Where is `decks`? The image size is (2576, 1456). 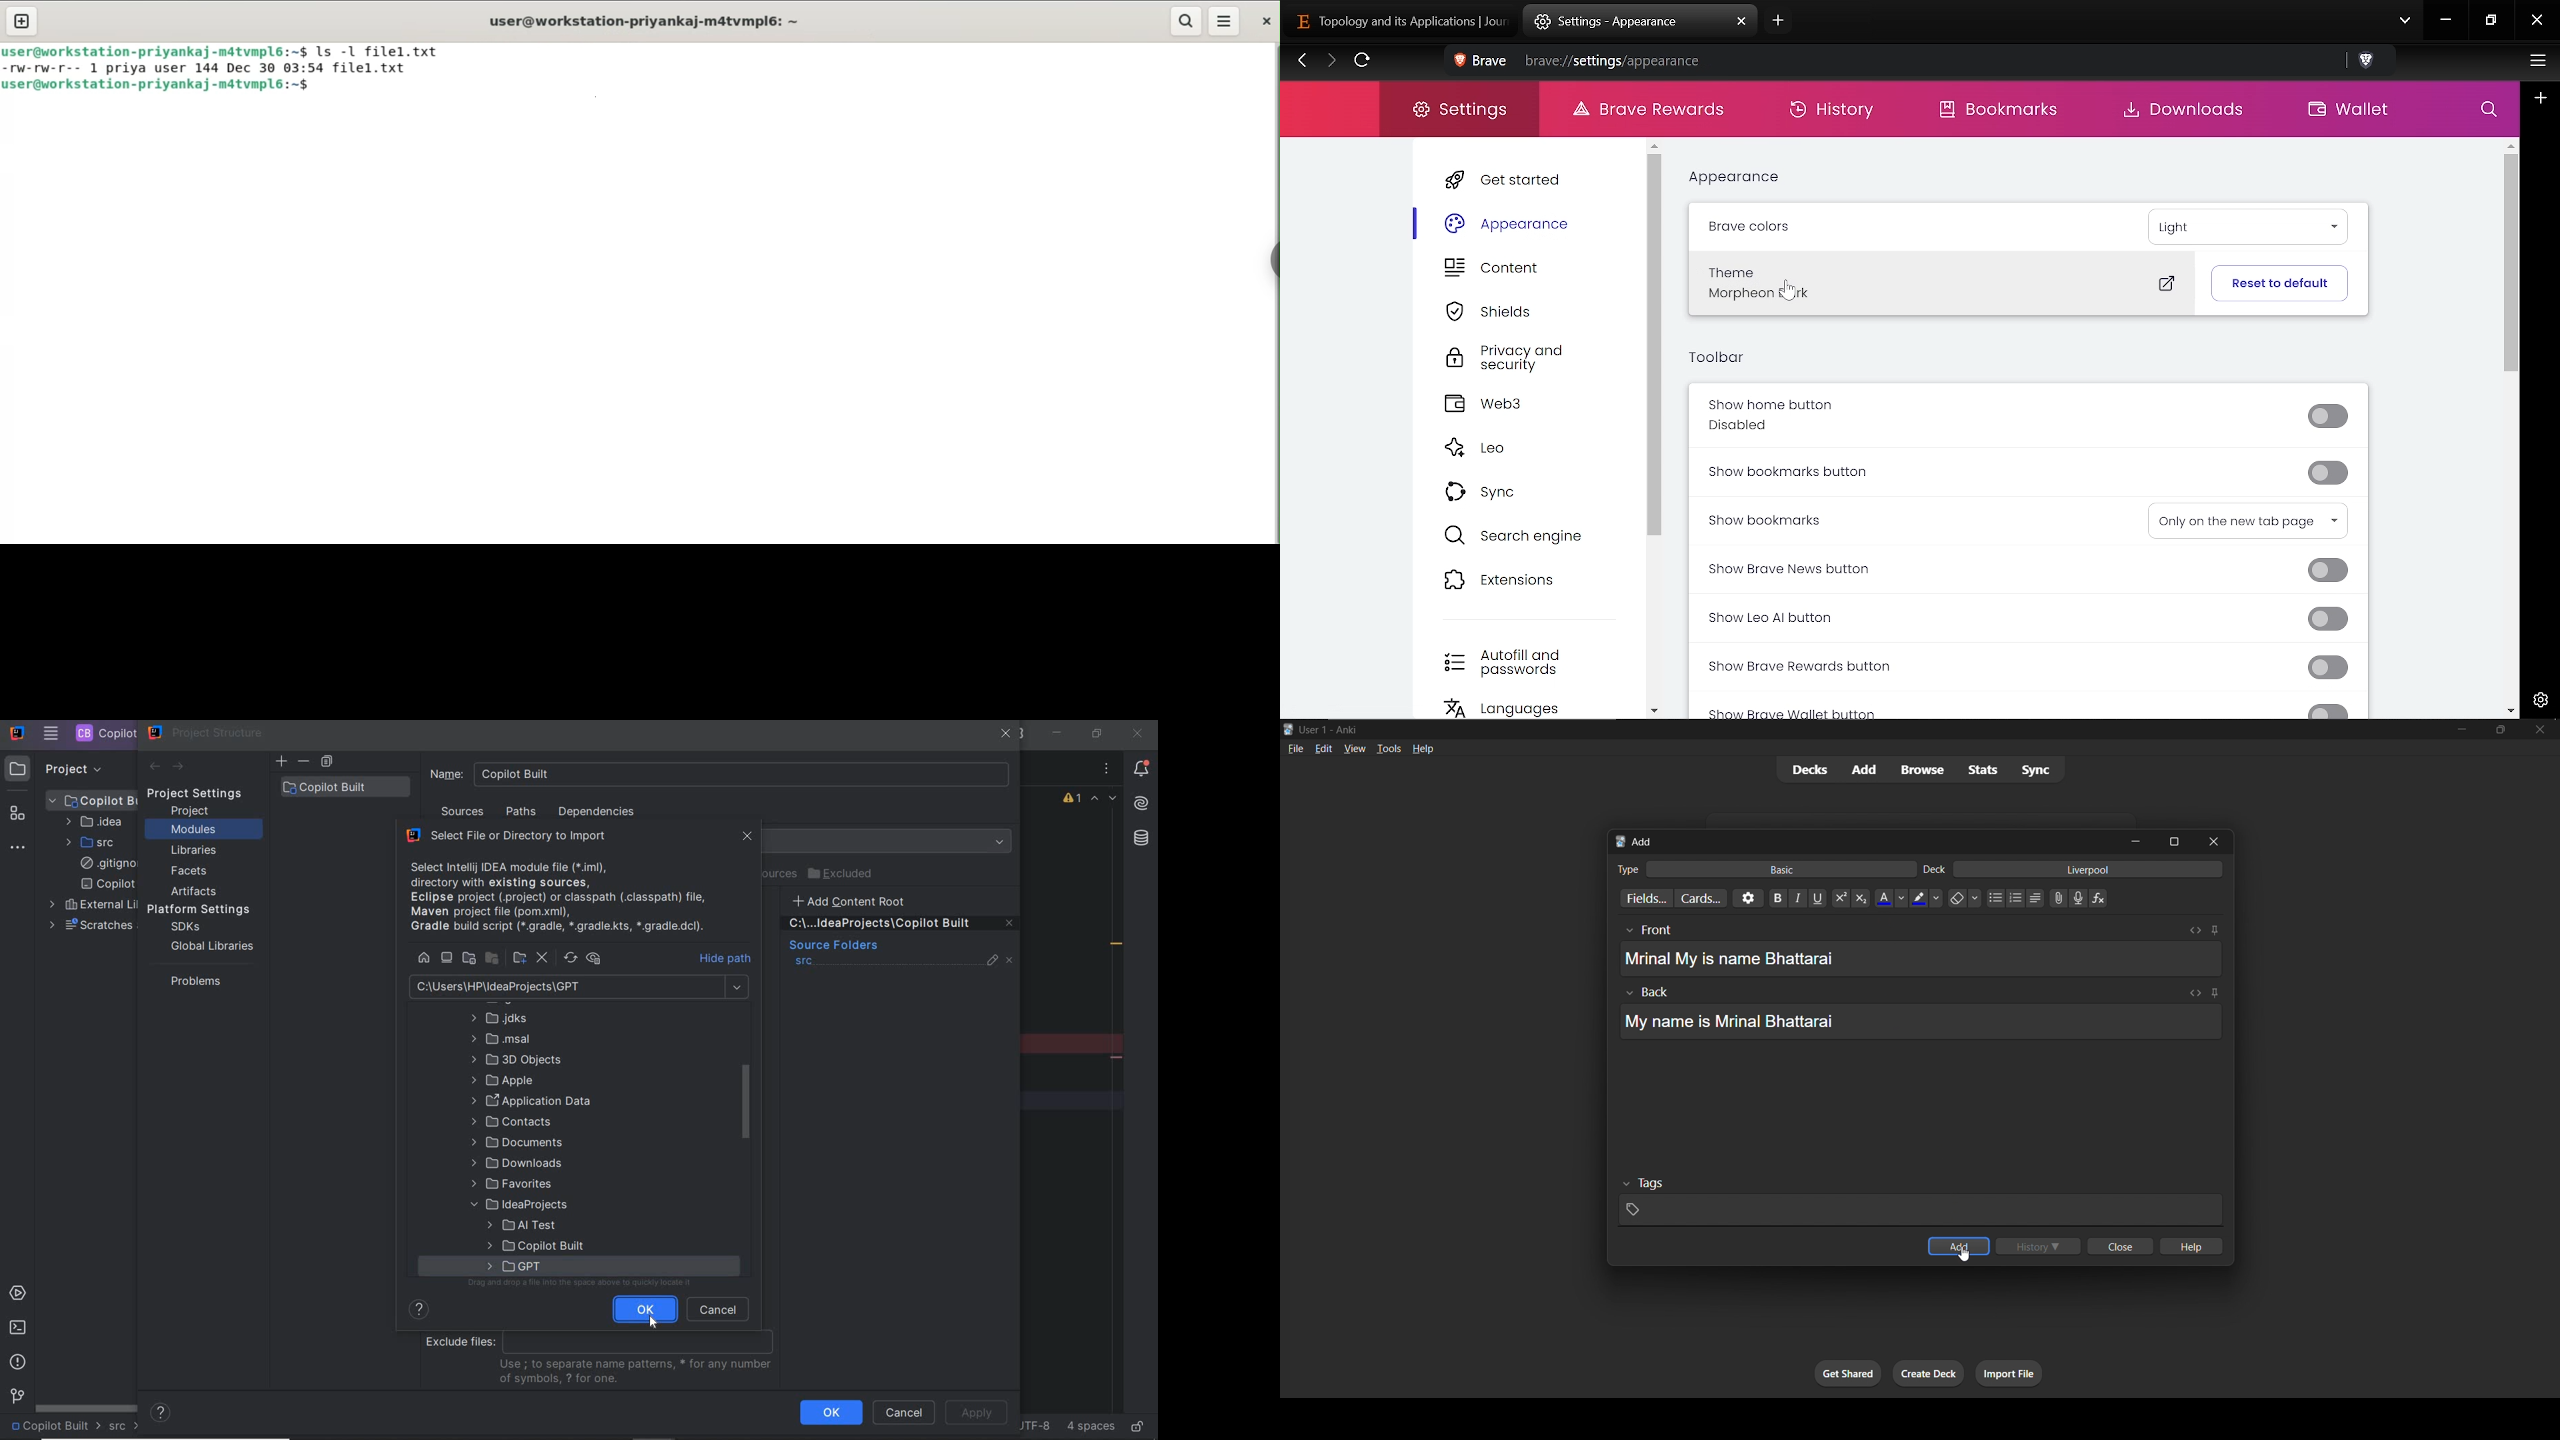 decks is located at coordinates (1805, 769).